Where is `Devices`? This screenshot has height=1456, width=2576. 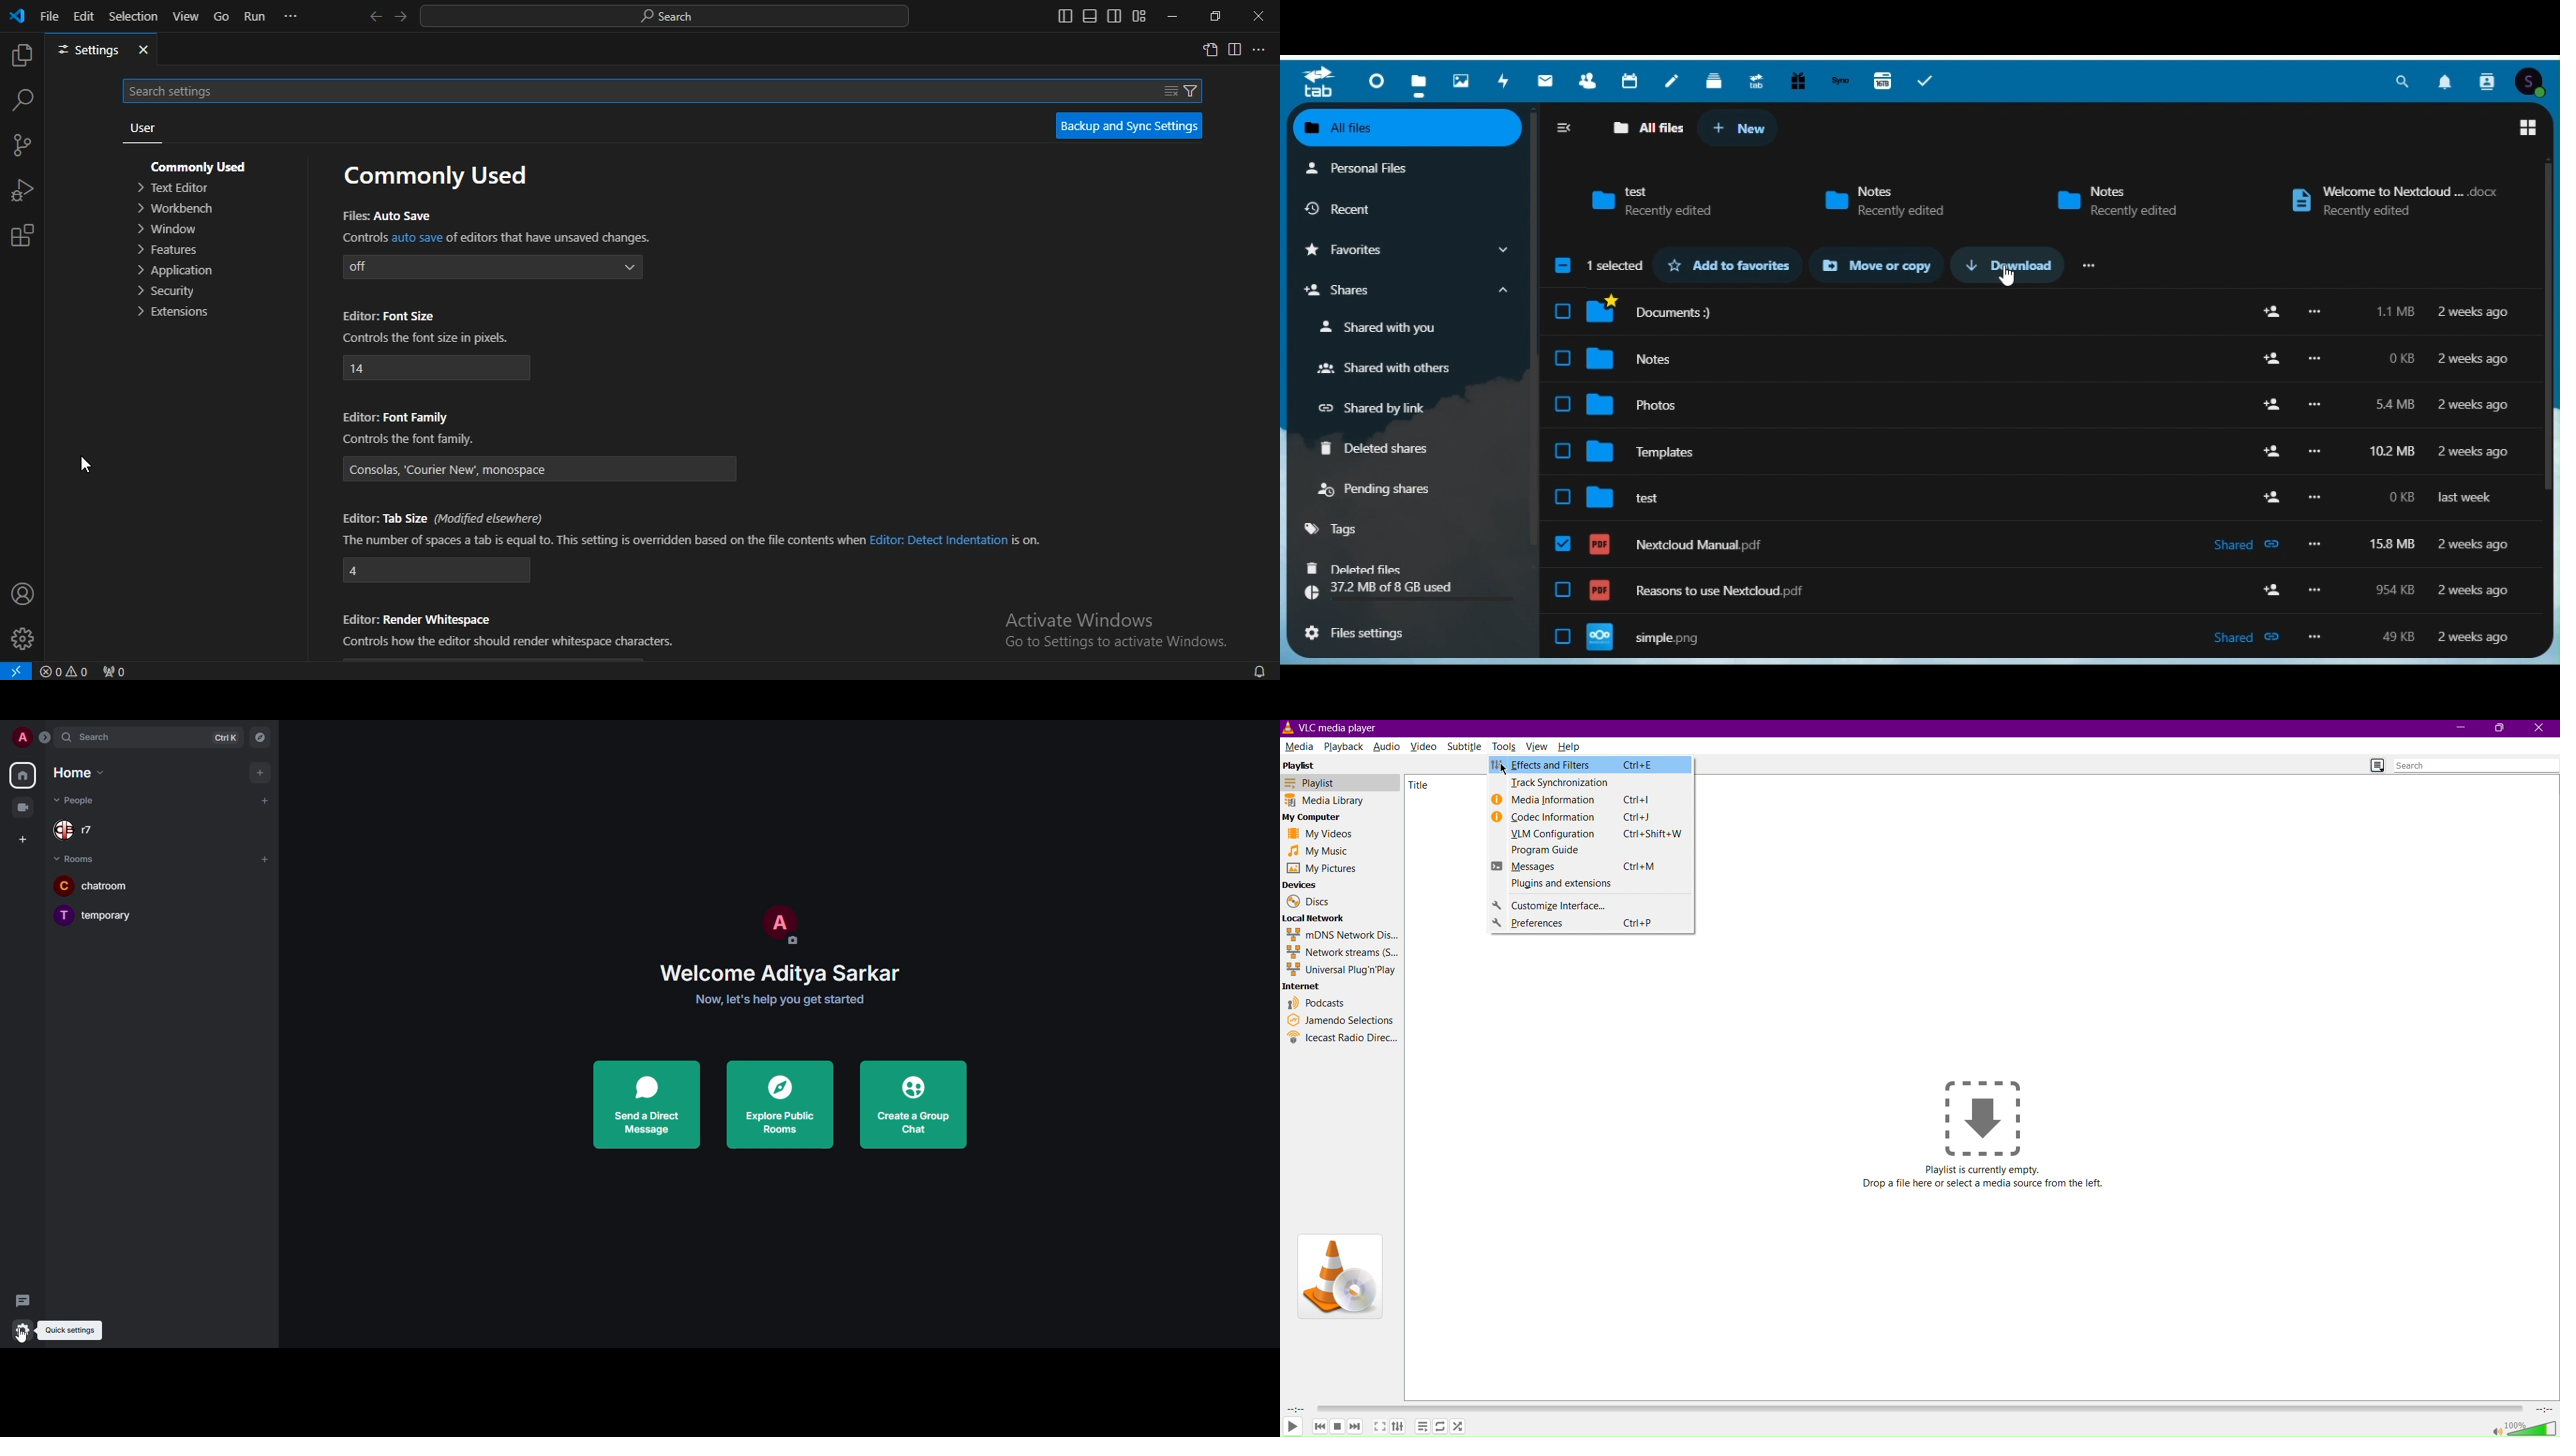
Devices is located at coordinates (1301, 884).